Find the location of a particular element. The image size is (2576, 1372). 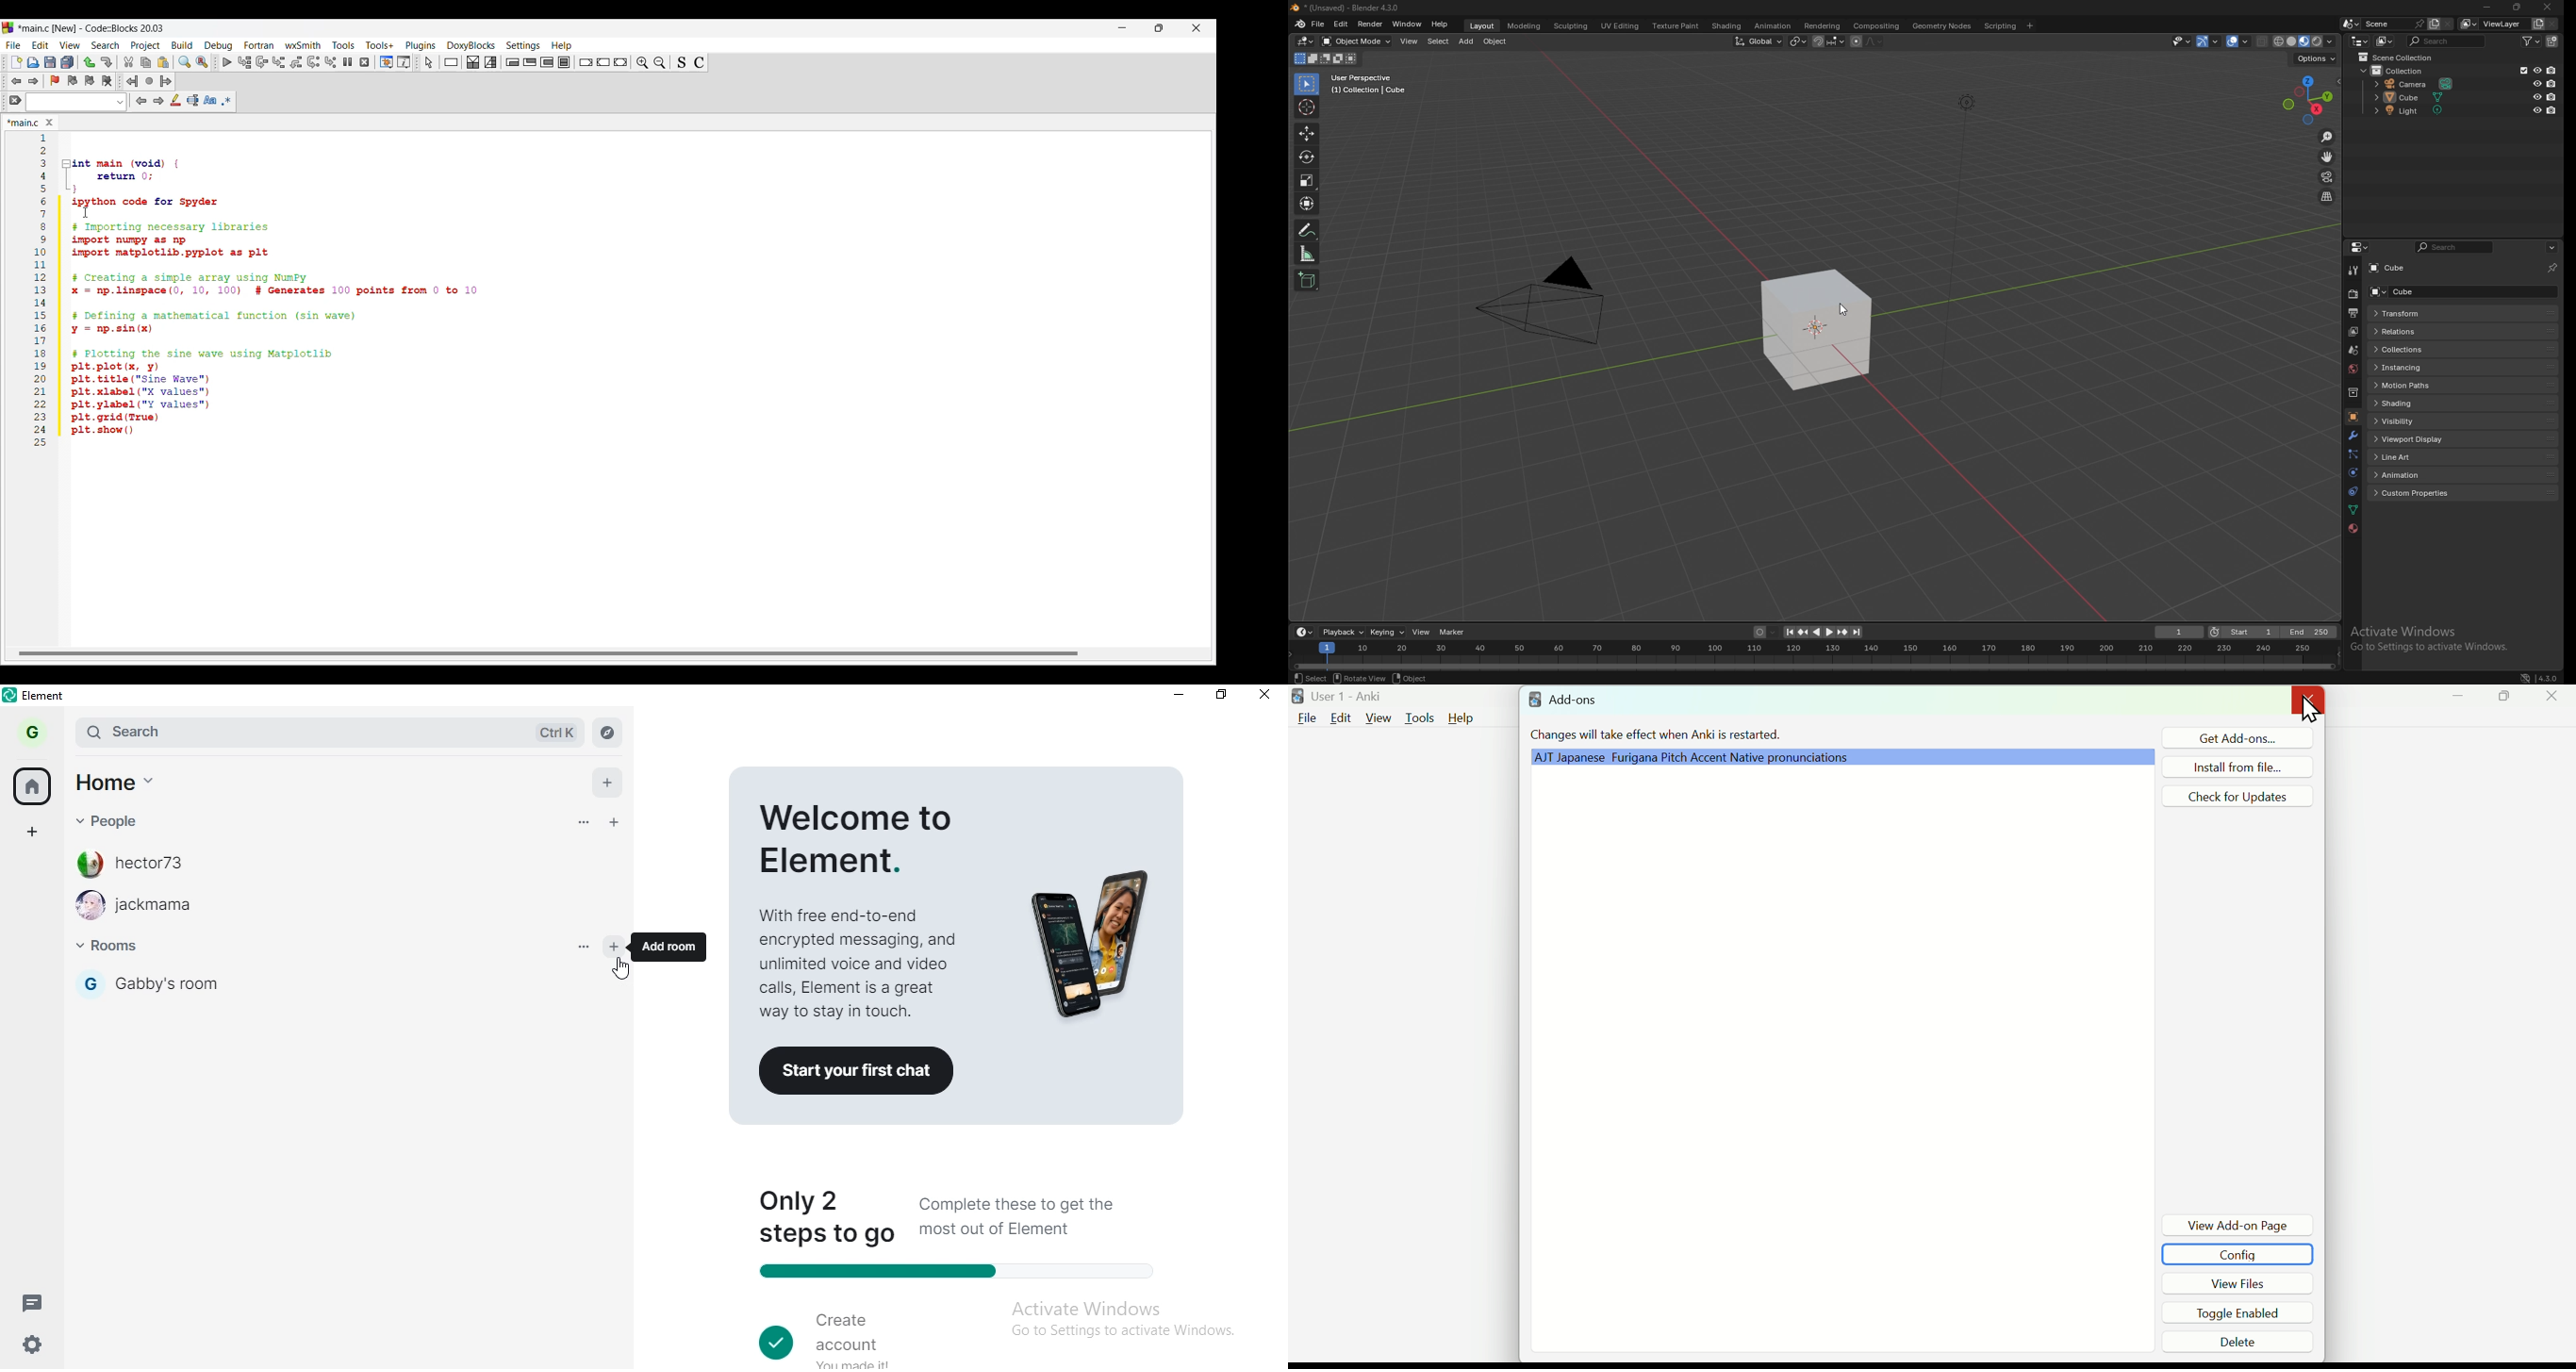

Help is located at coordinates (1464, 719).